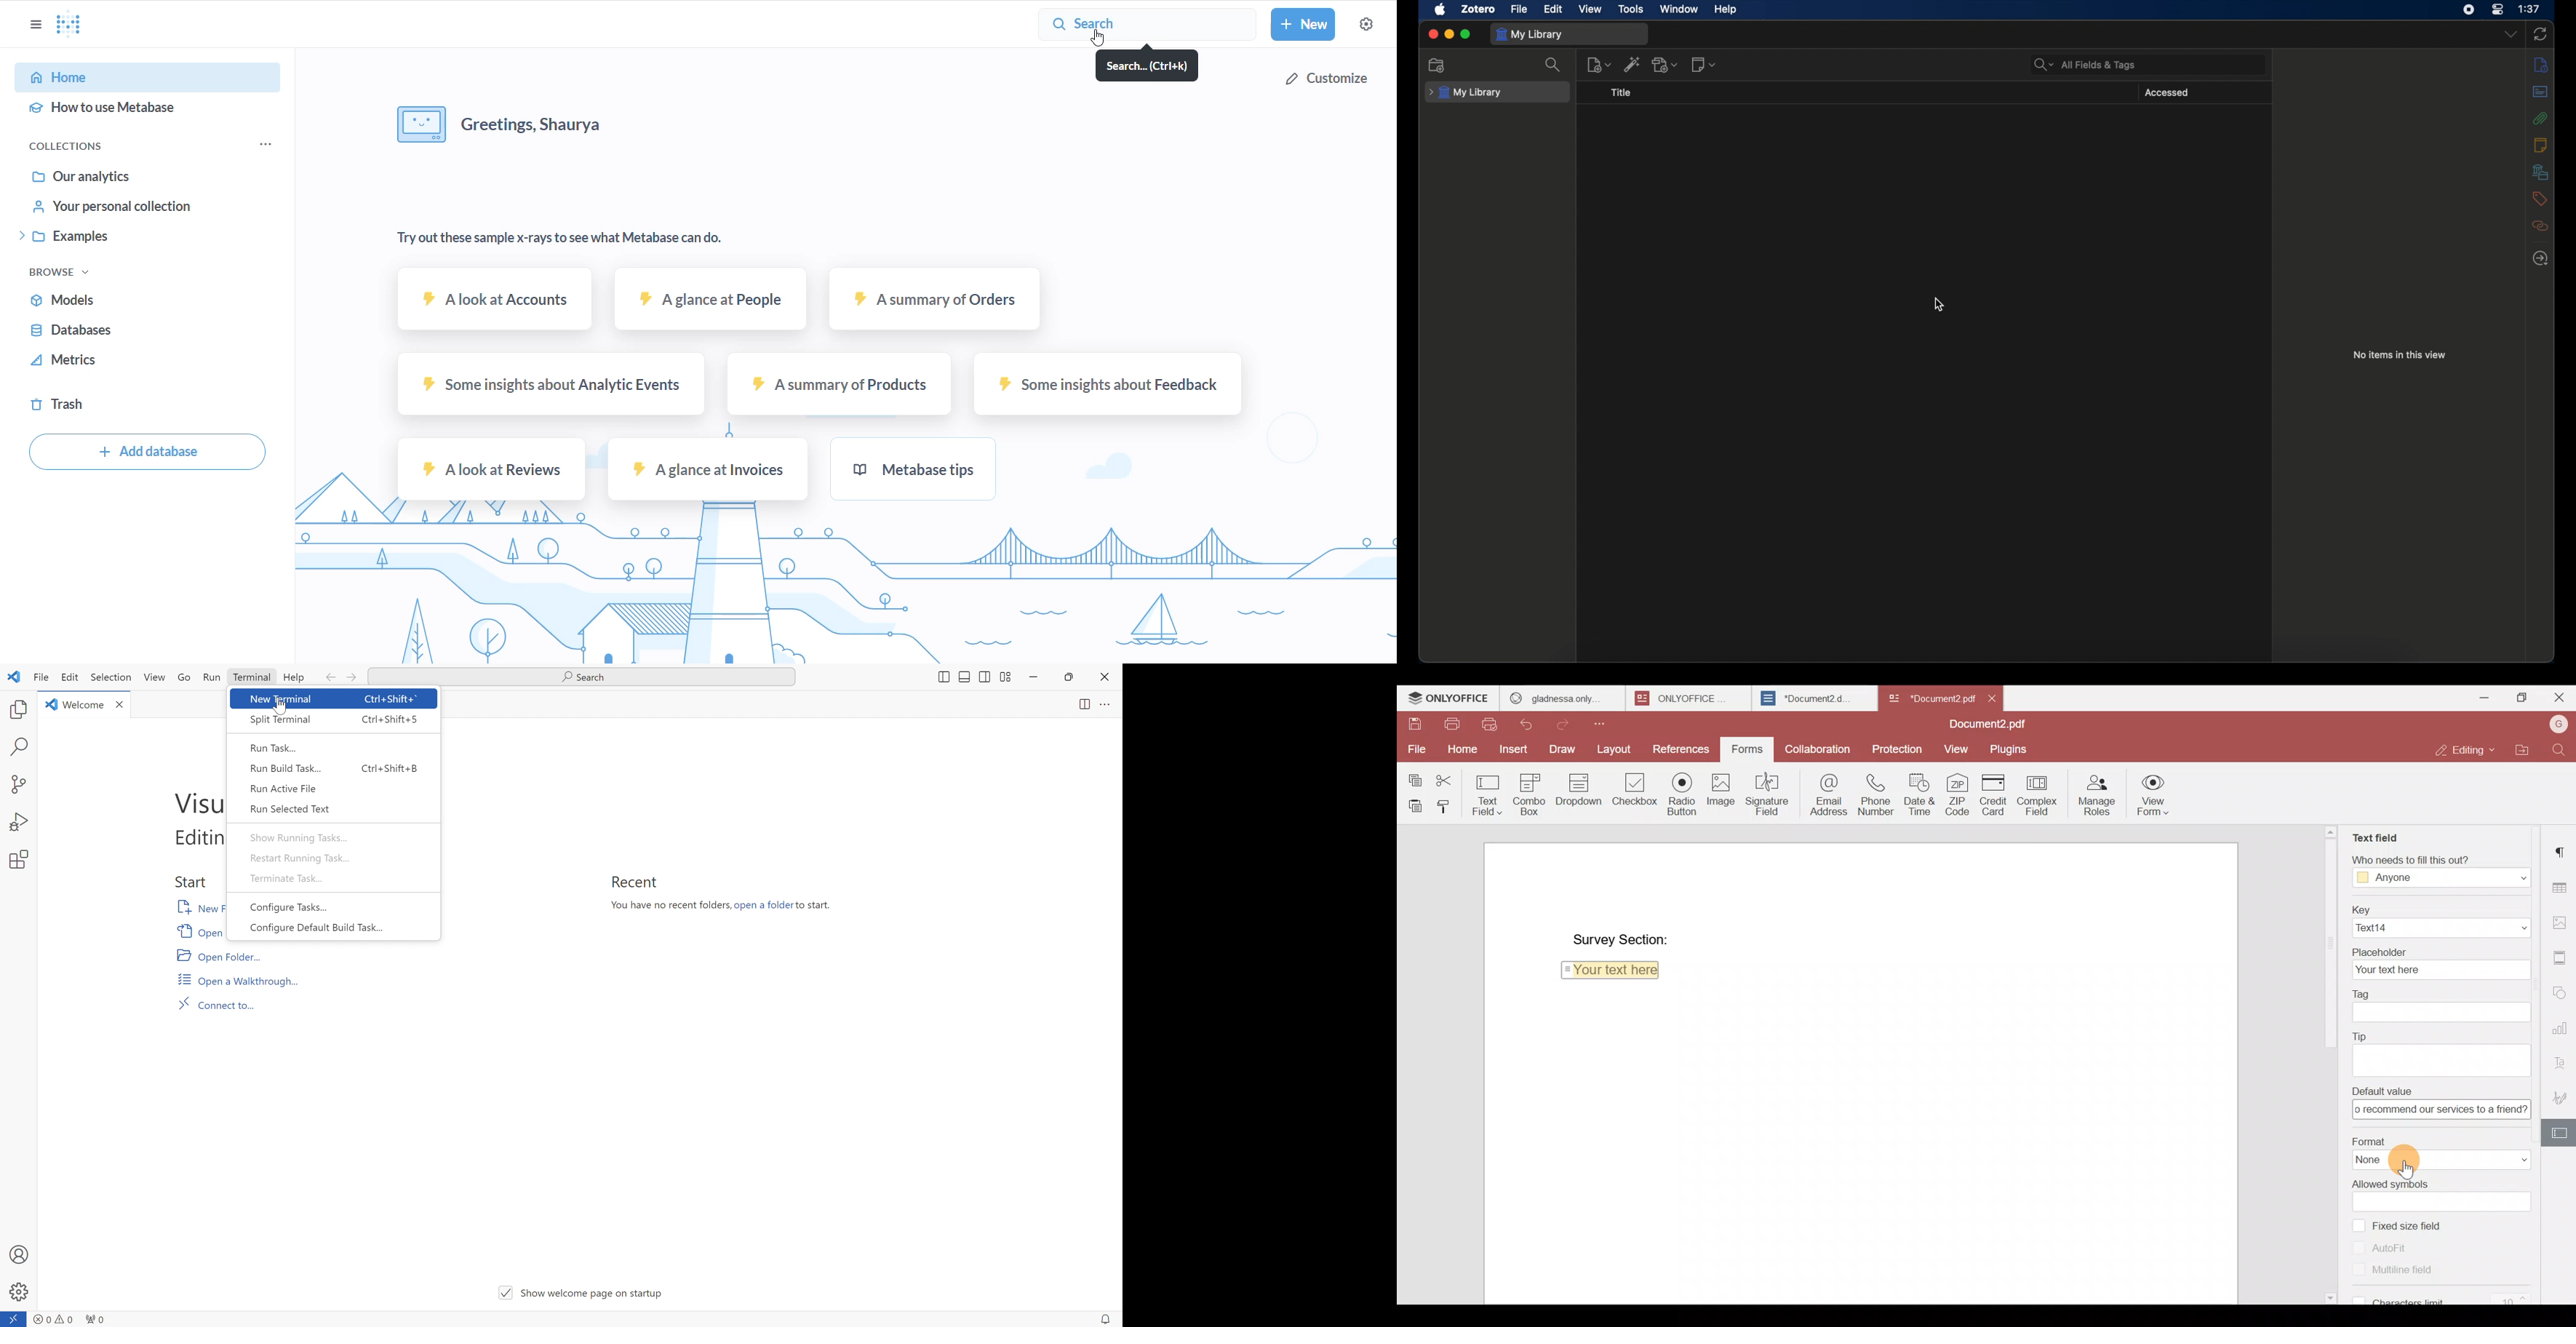 The height and width of the screenshot is (1344, 2576). What do you see at coordinates (1440, 10) in the screenshot?
I see `apple icon` at bounding box center [1440, 10].